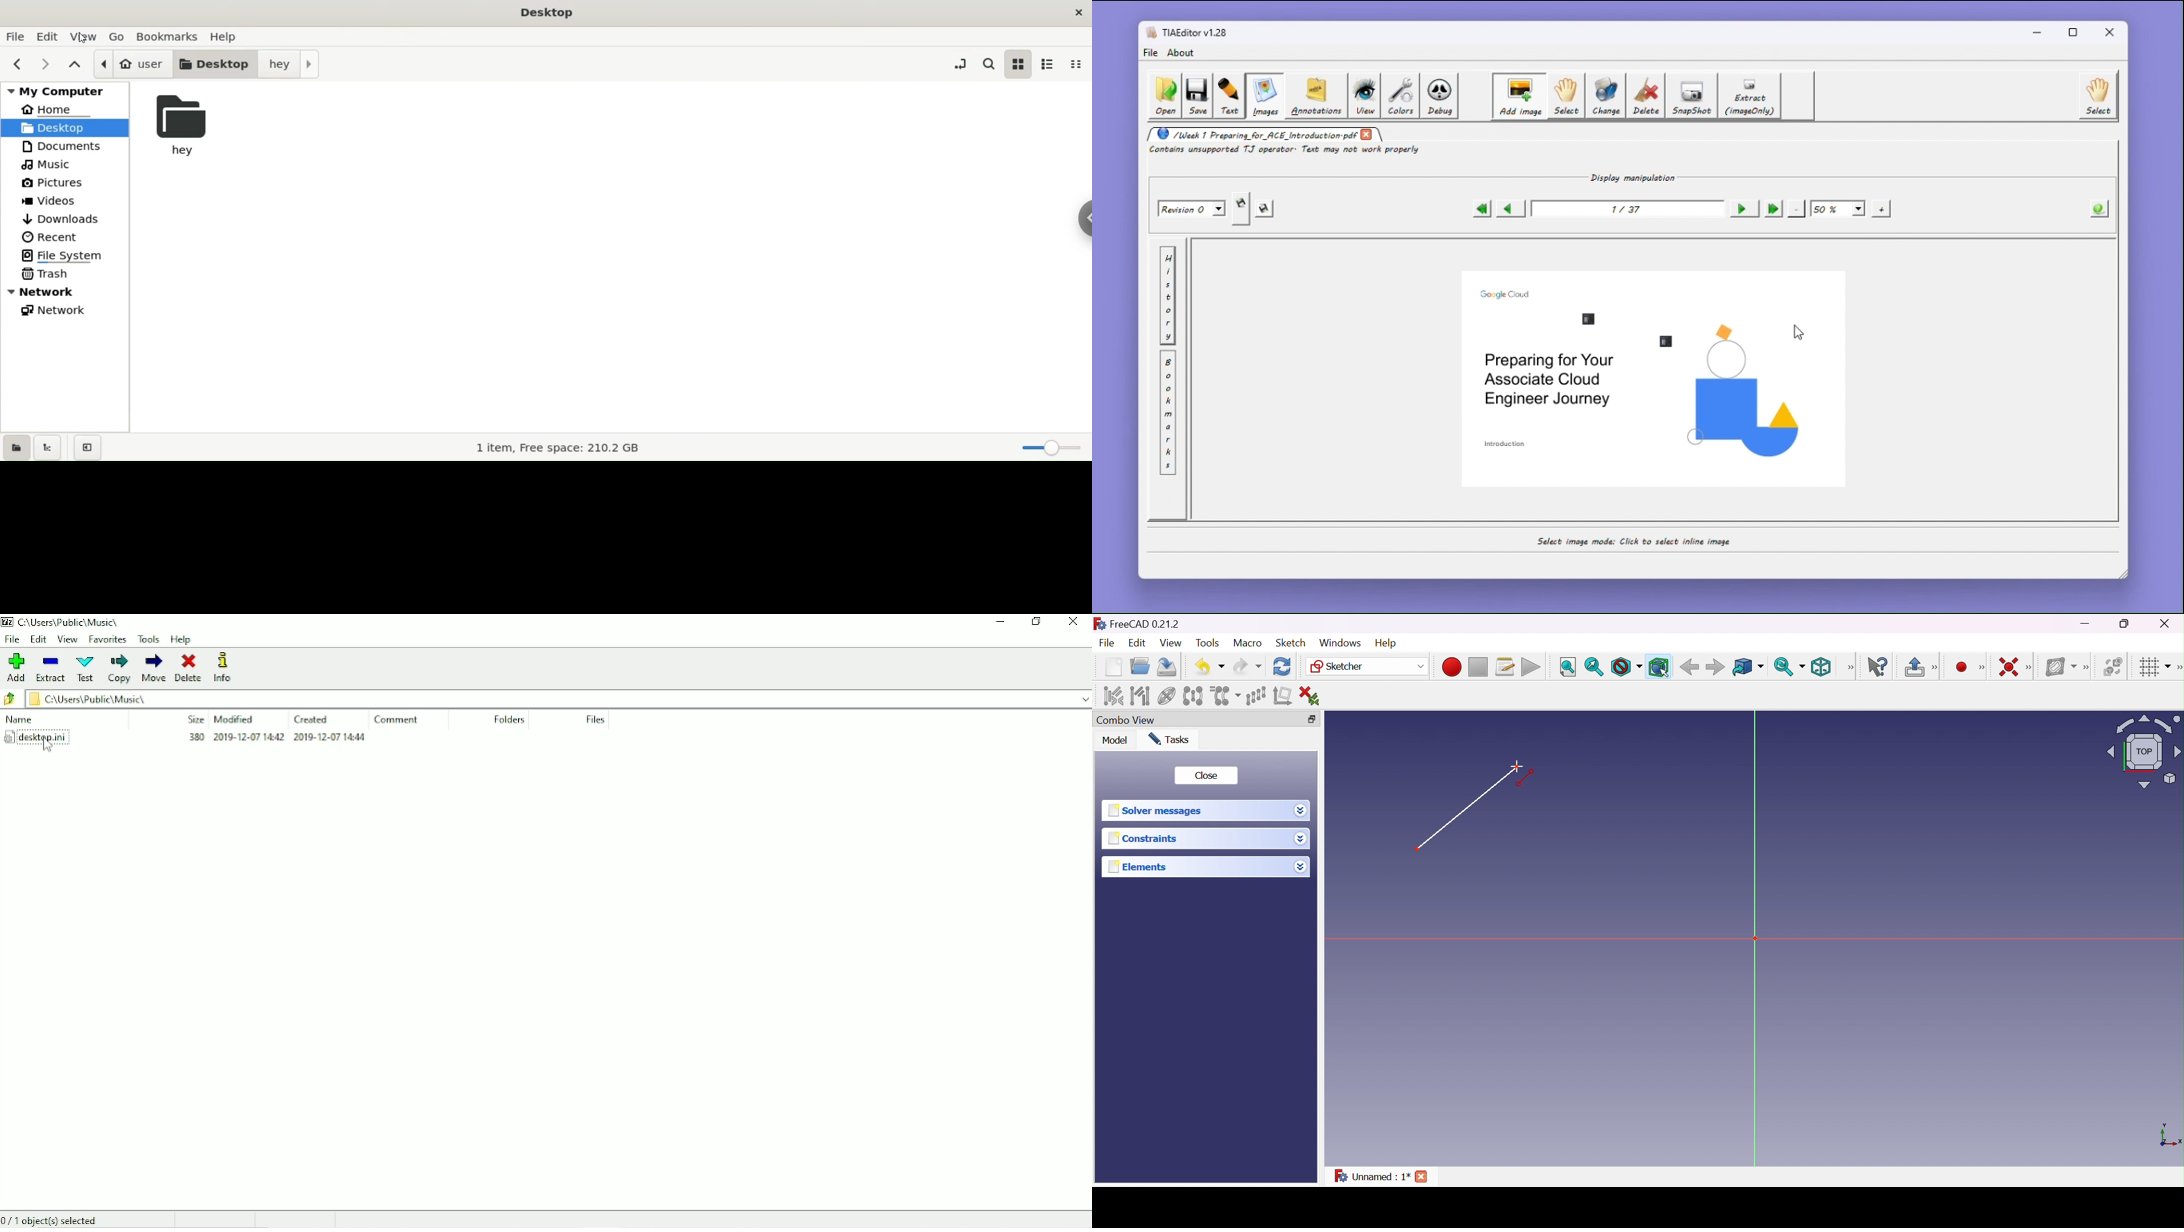 The width and height of the screenshot is (2184, 1232). I want to click on Folders, so click(509, 720).